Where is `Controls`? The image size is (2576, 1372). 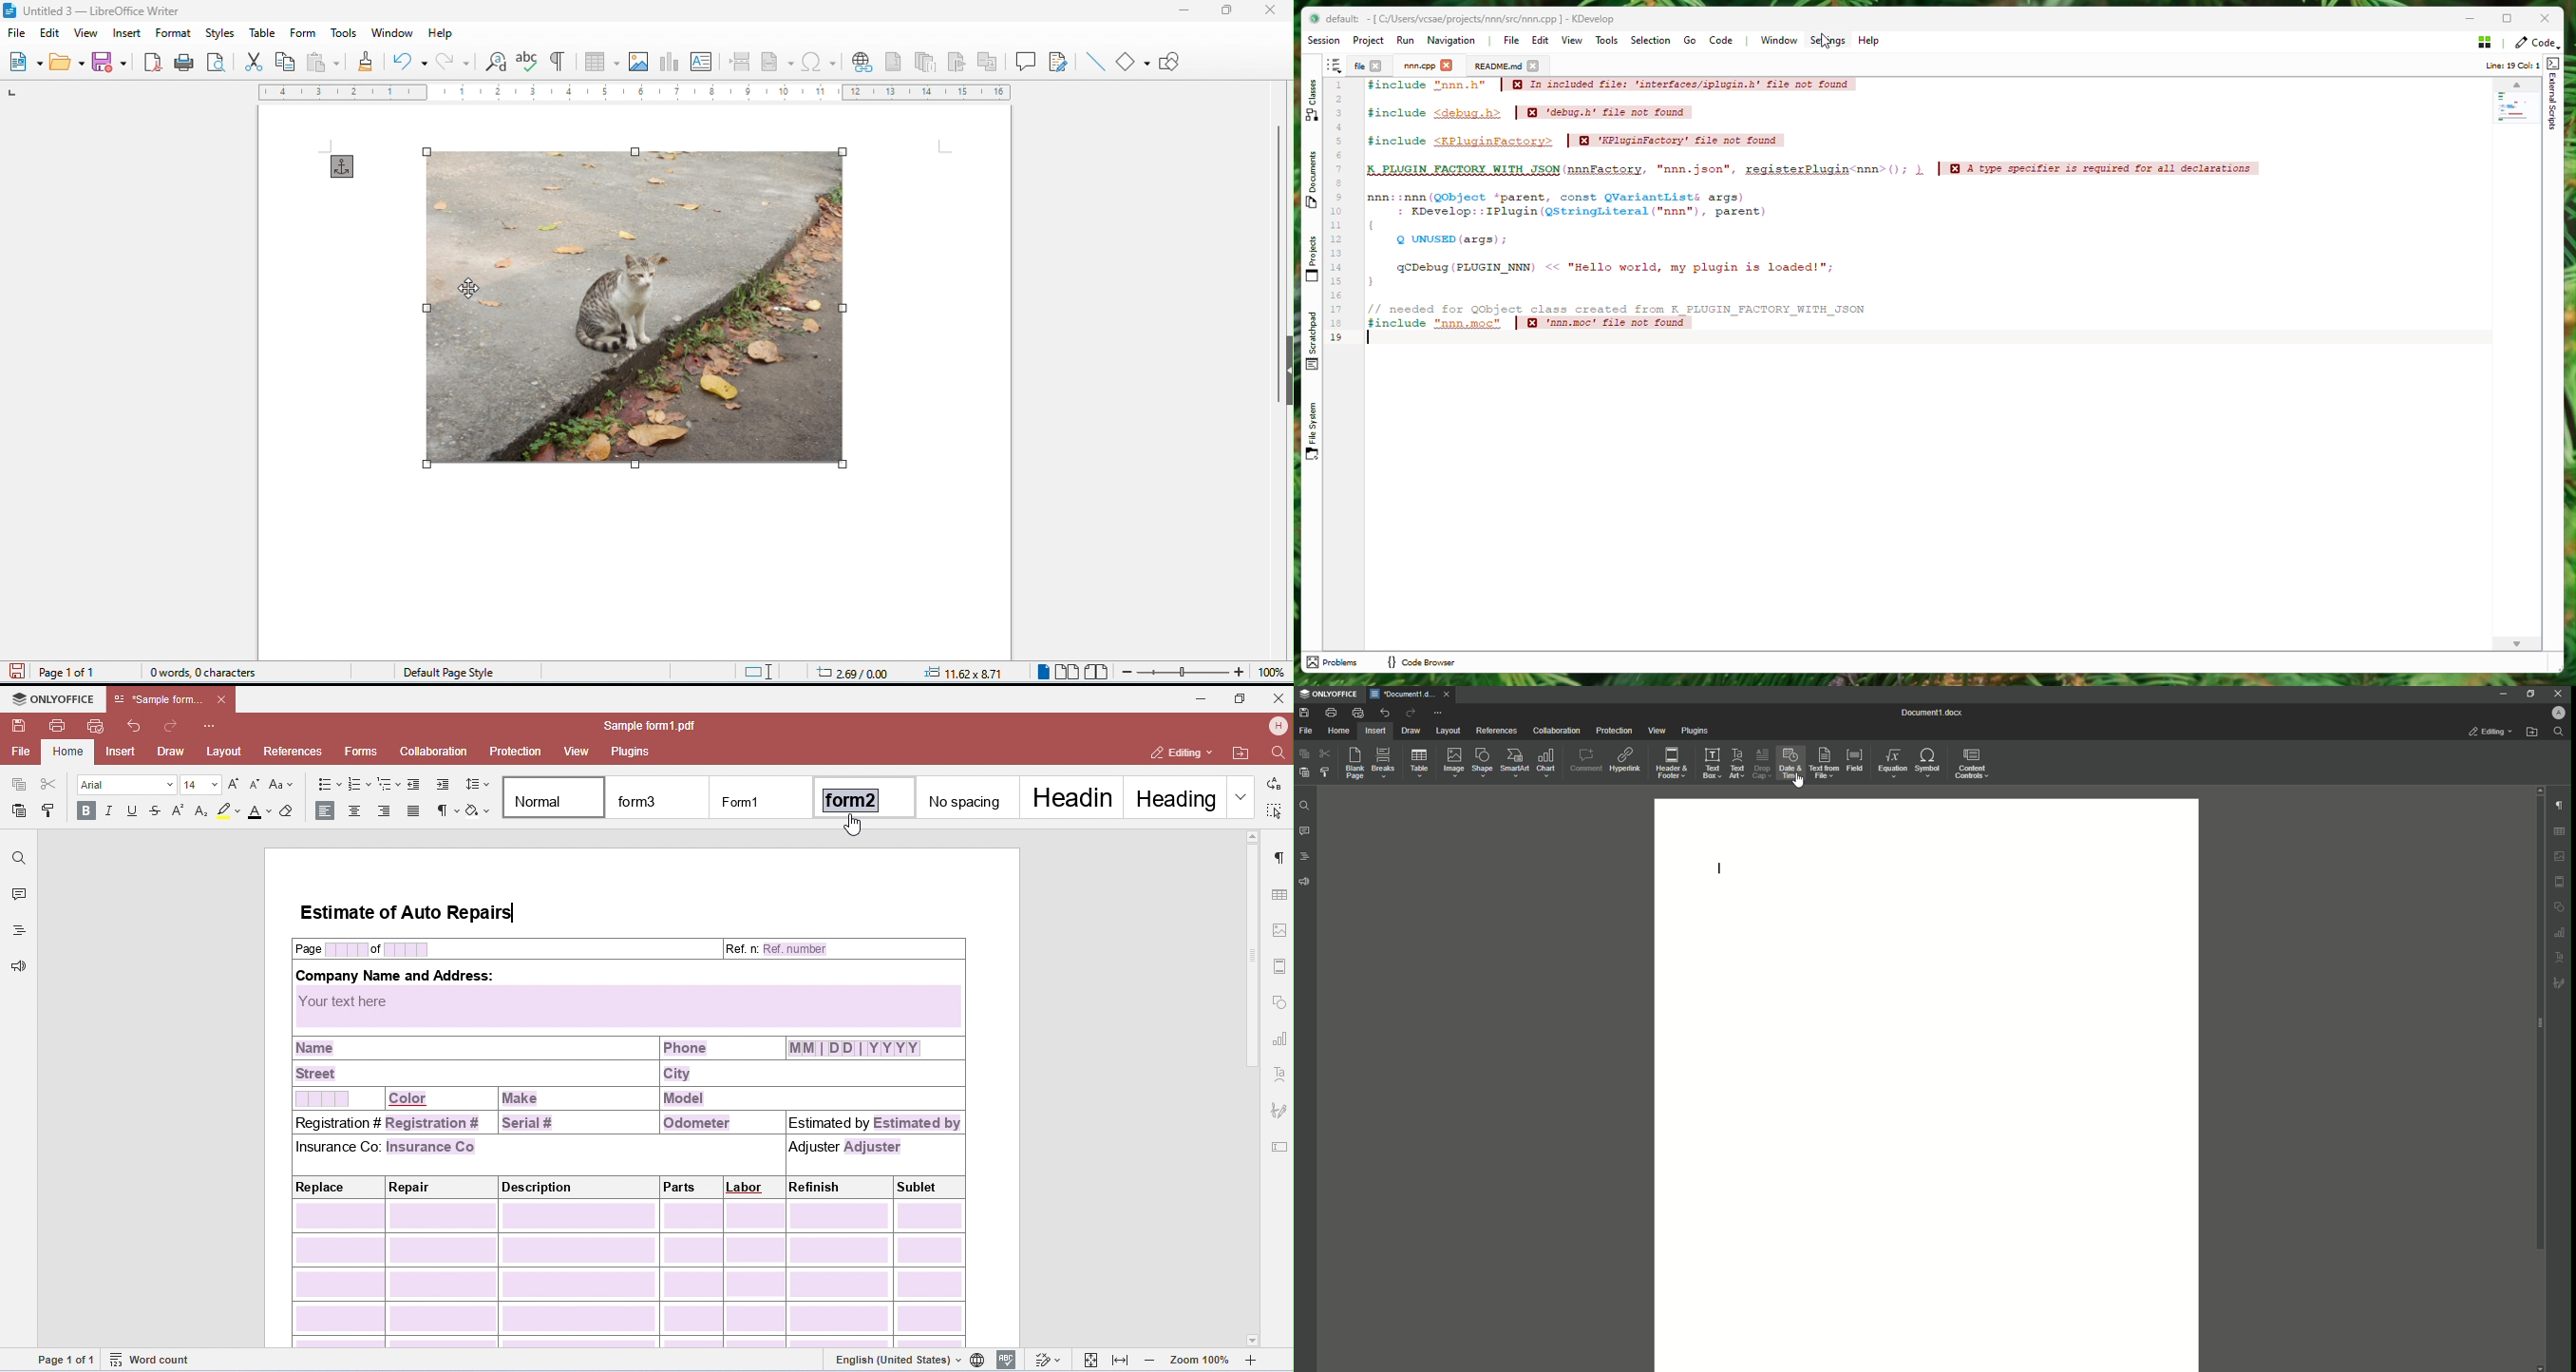
Controls is located at coordinates (1975, 763).